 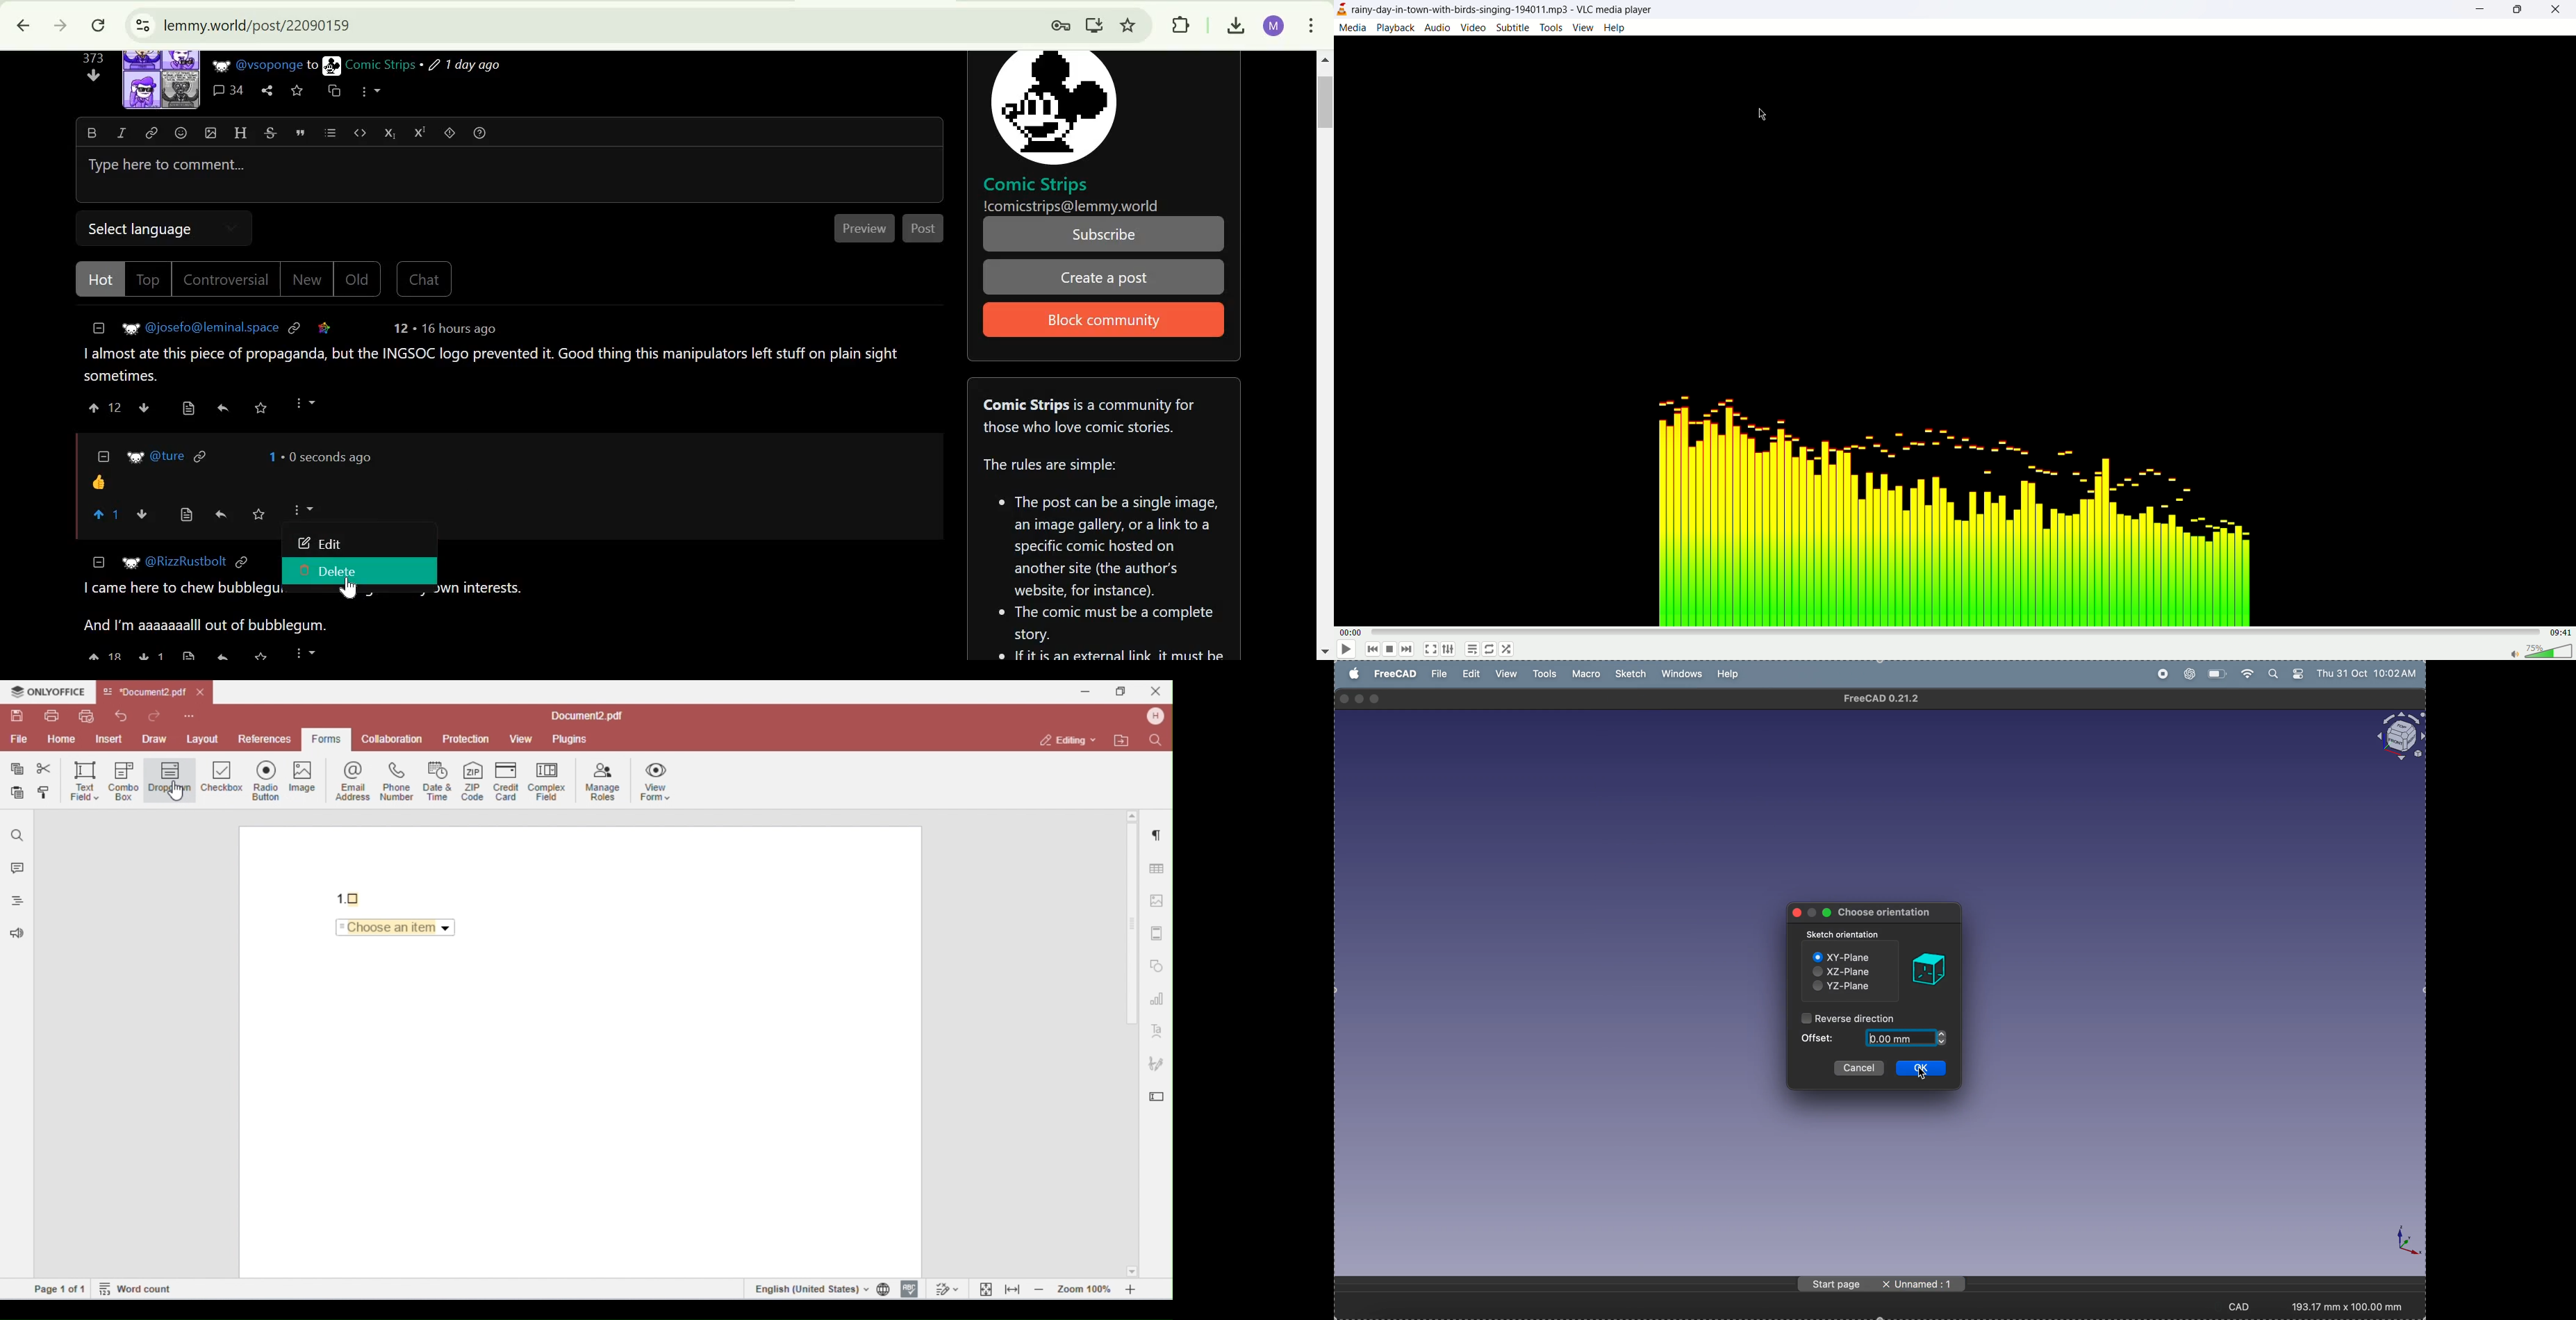 What do you see at coordinates (303, 509) in the screenshot?
I see `more options` at bounding box center [303, 509].